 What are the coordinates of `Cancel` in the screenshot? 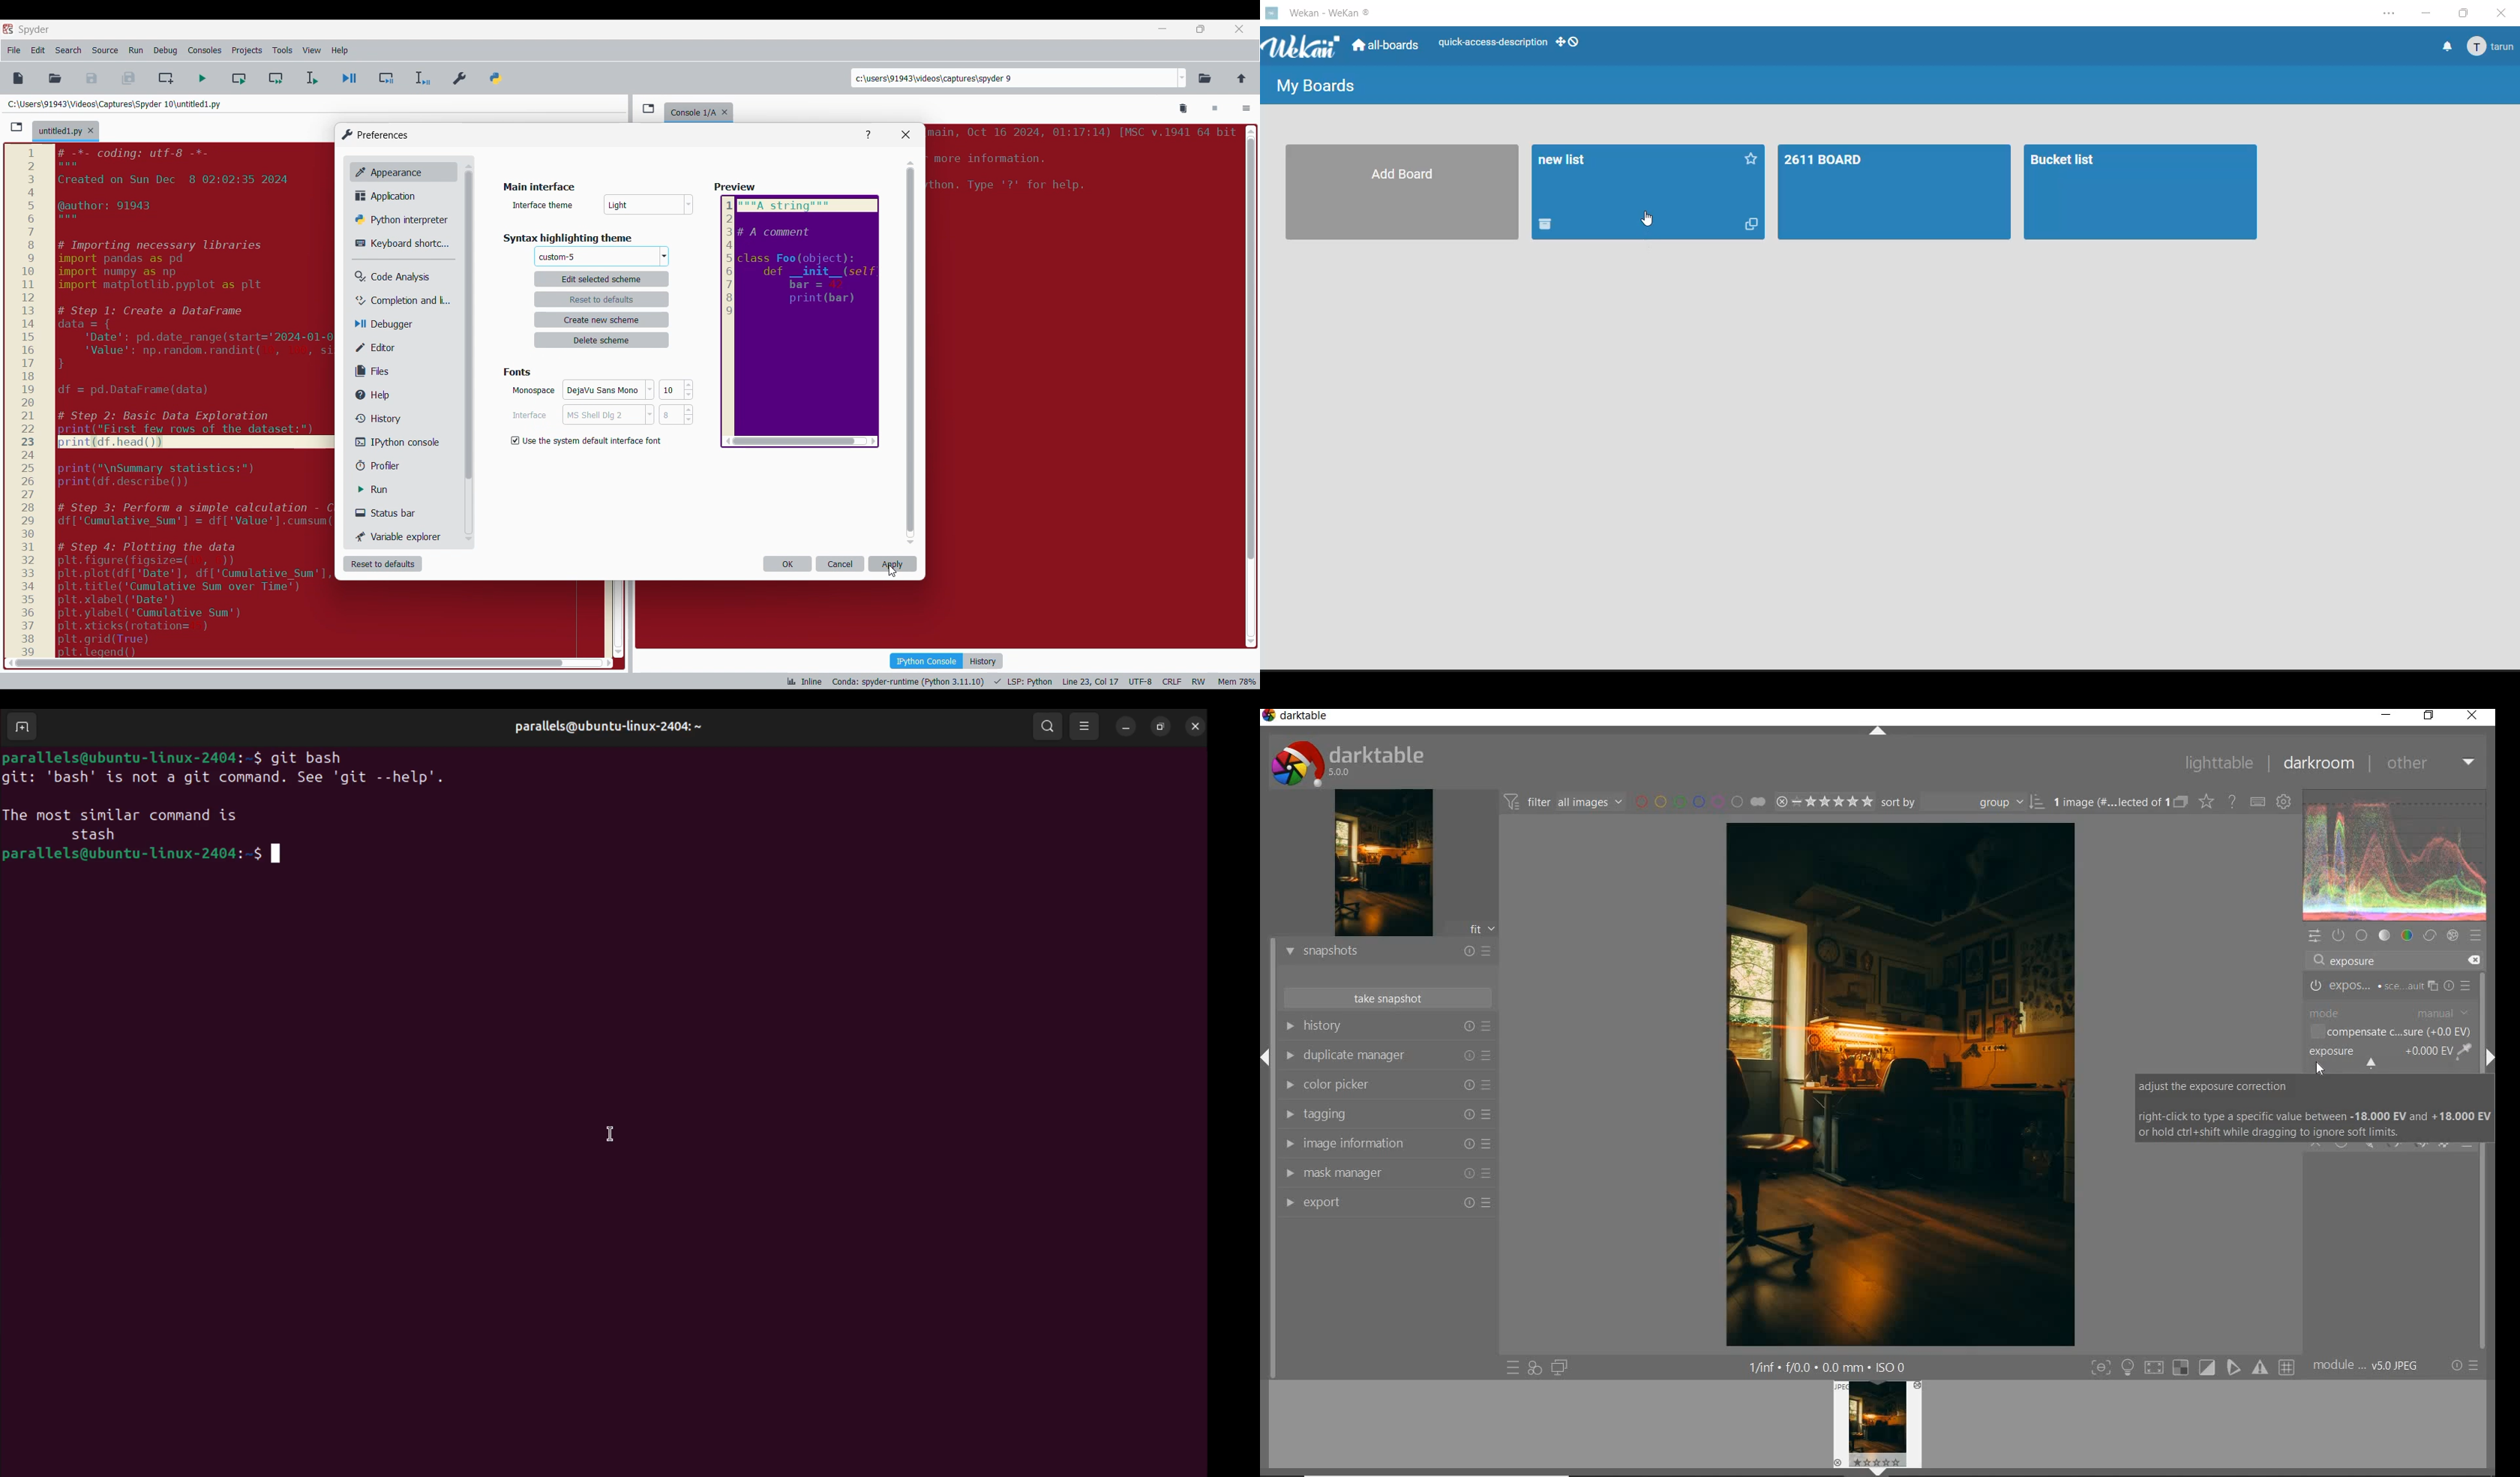 It's located at (841, 564).